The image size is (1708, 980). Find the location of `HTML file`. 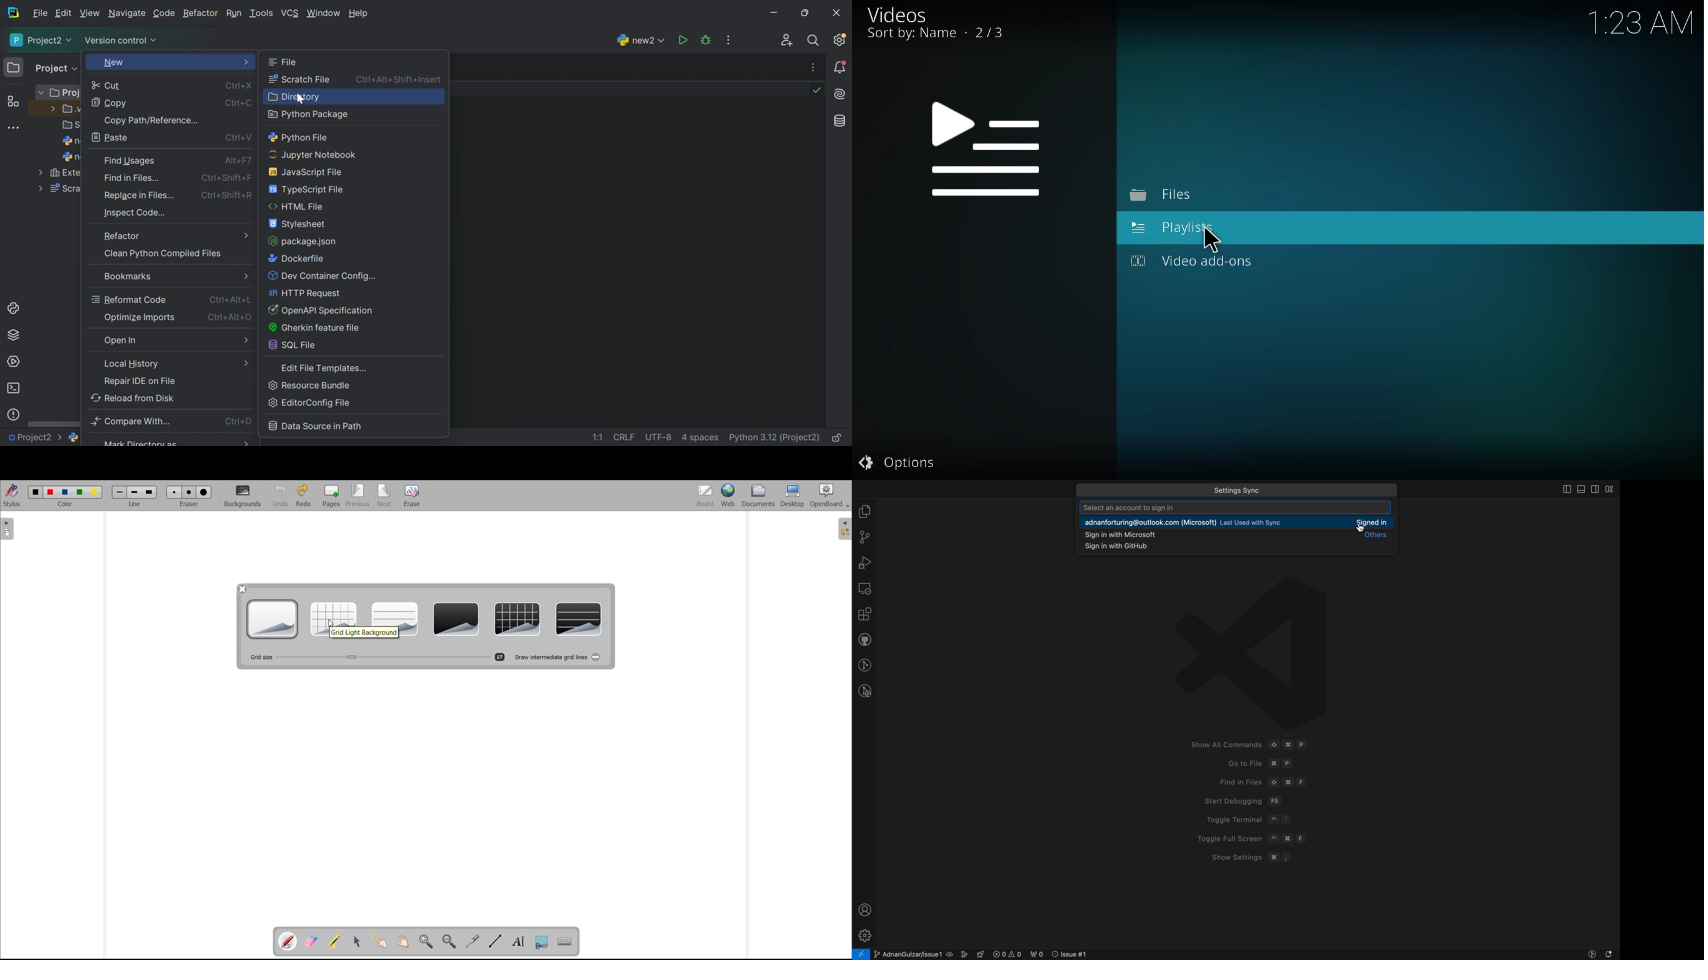

HTML file is located at coordinates (296, 207).